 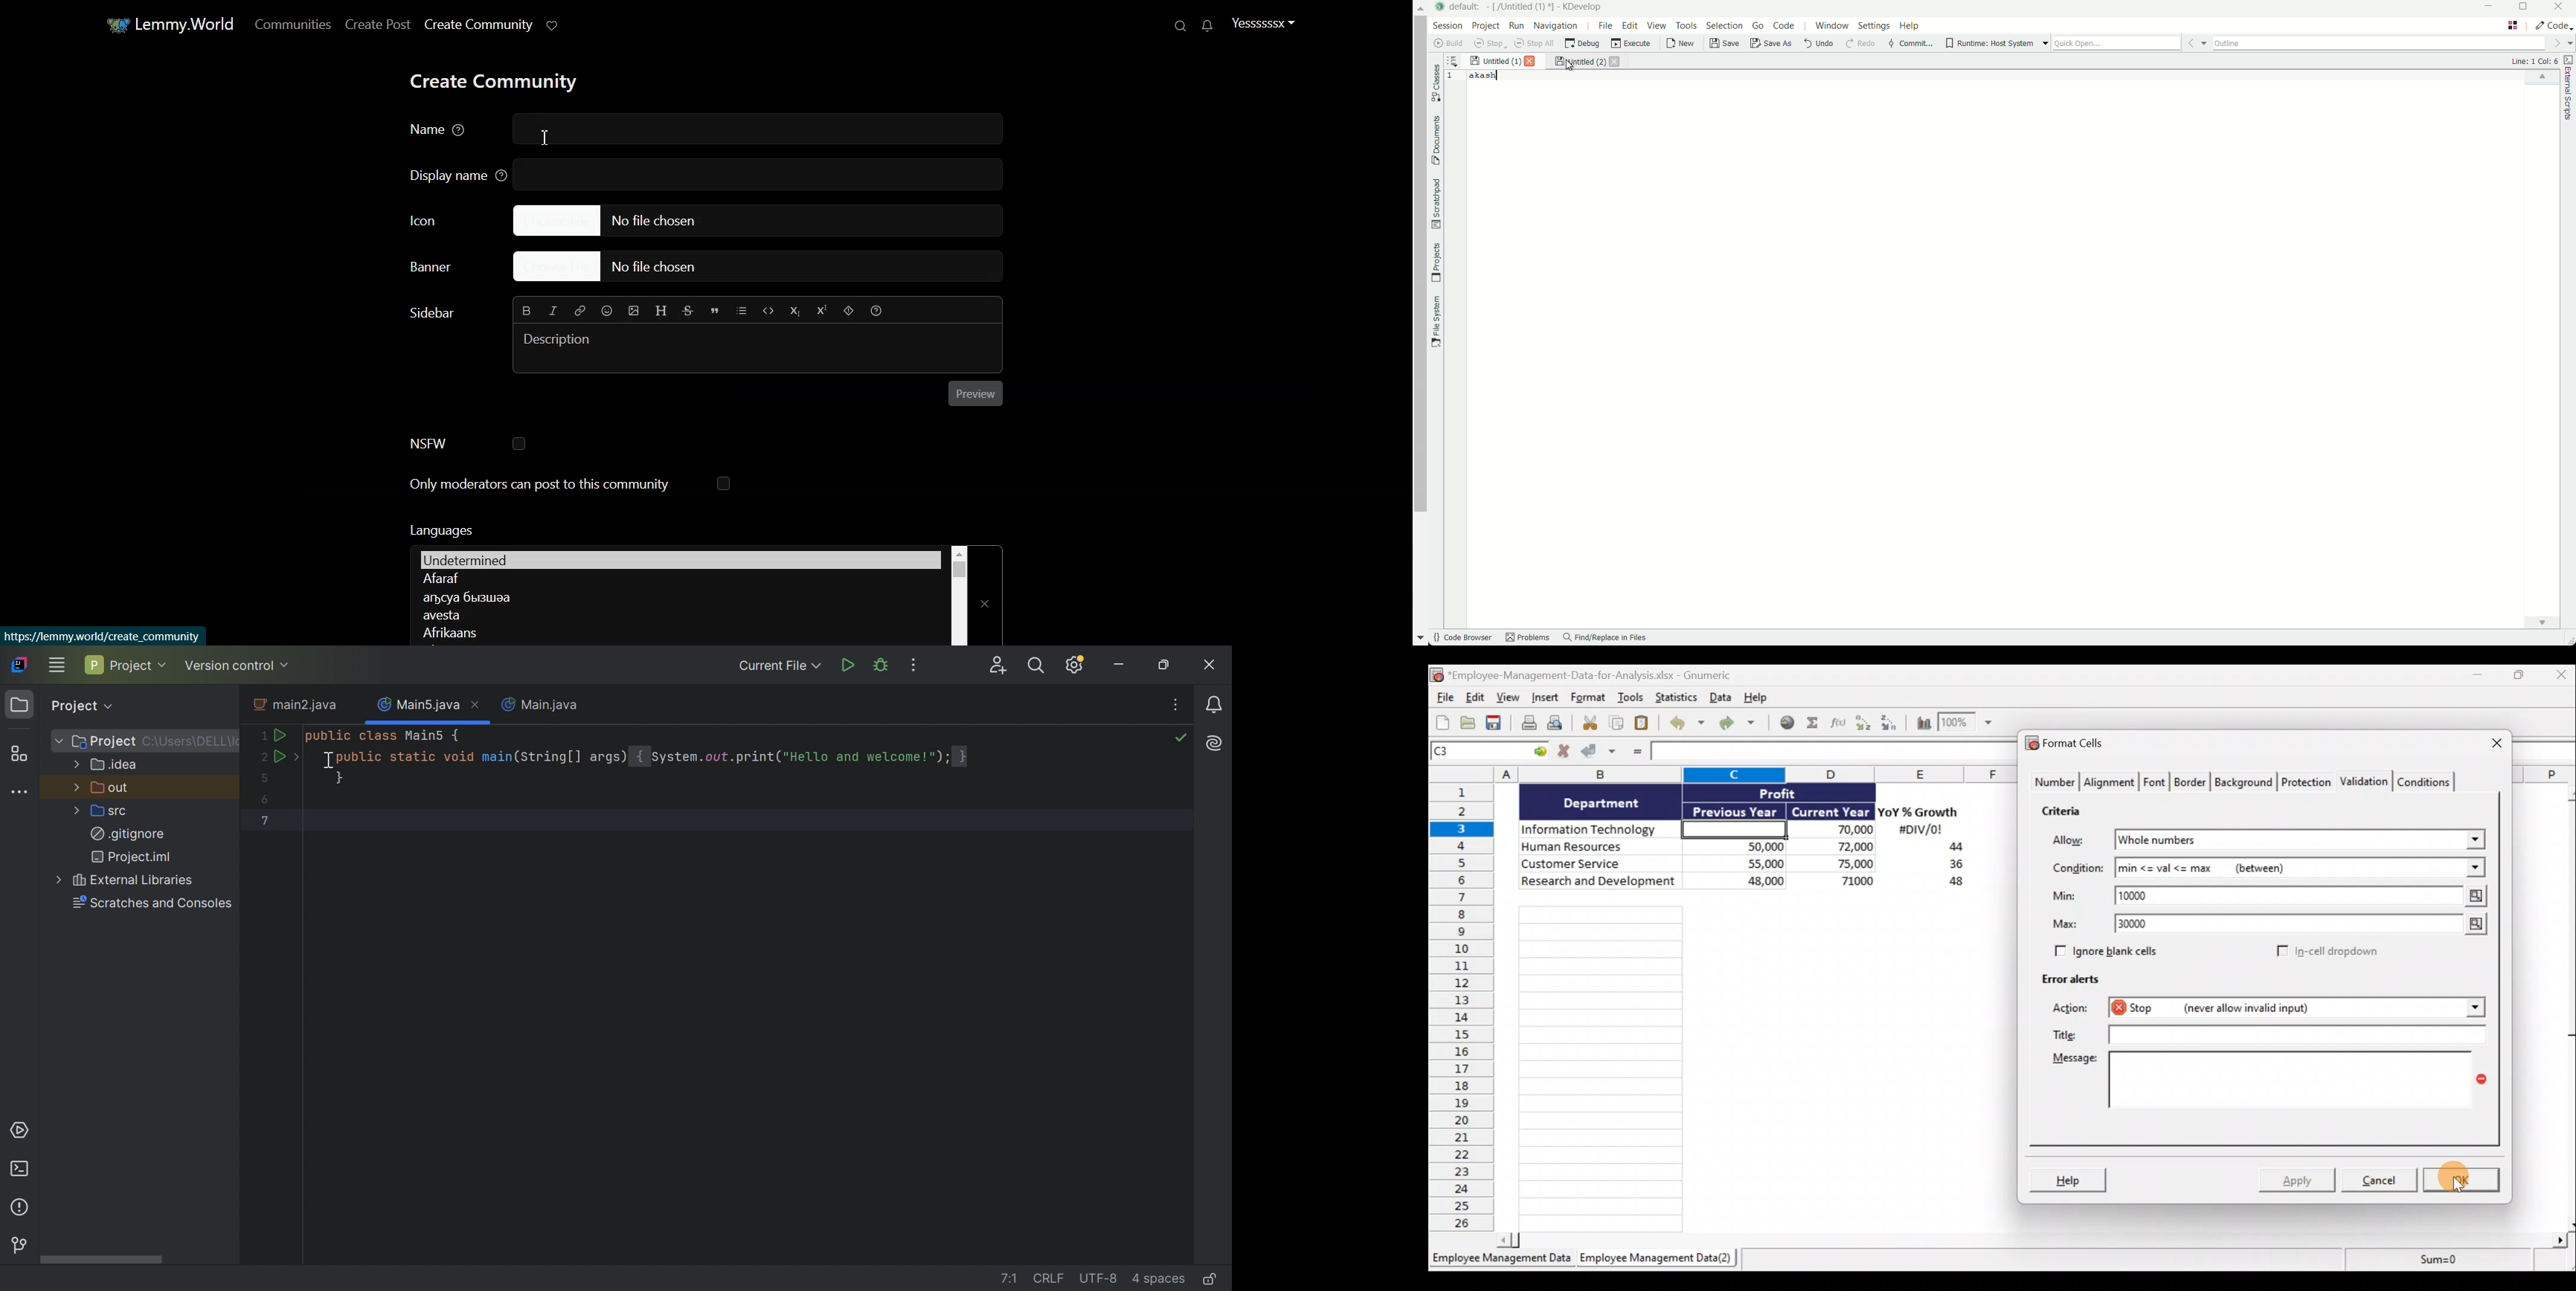 I want to click on min <= val <= max (between), so click(x=2284, y=870).